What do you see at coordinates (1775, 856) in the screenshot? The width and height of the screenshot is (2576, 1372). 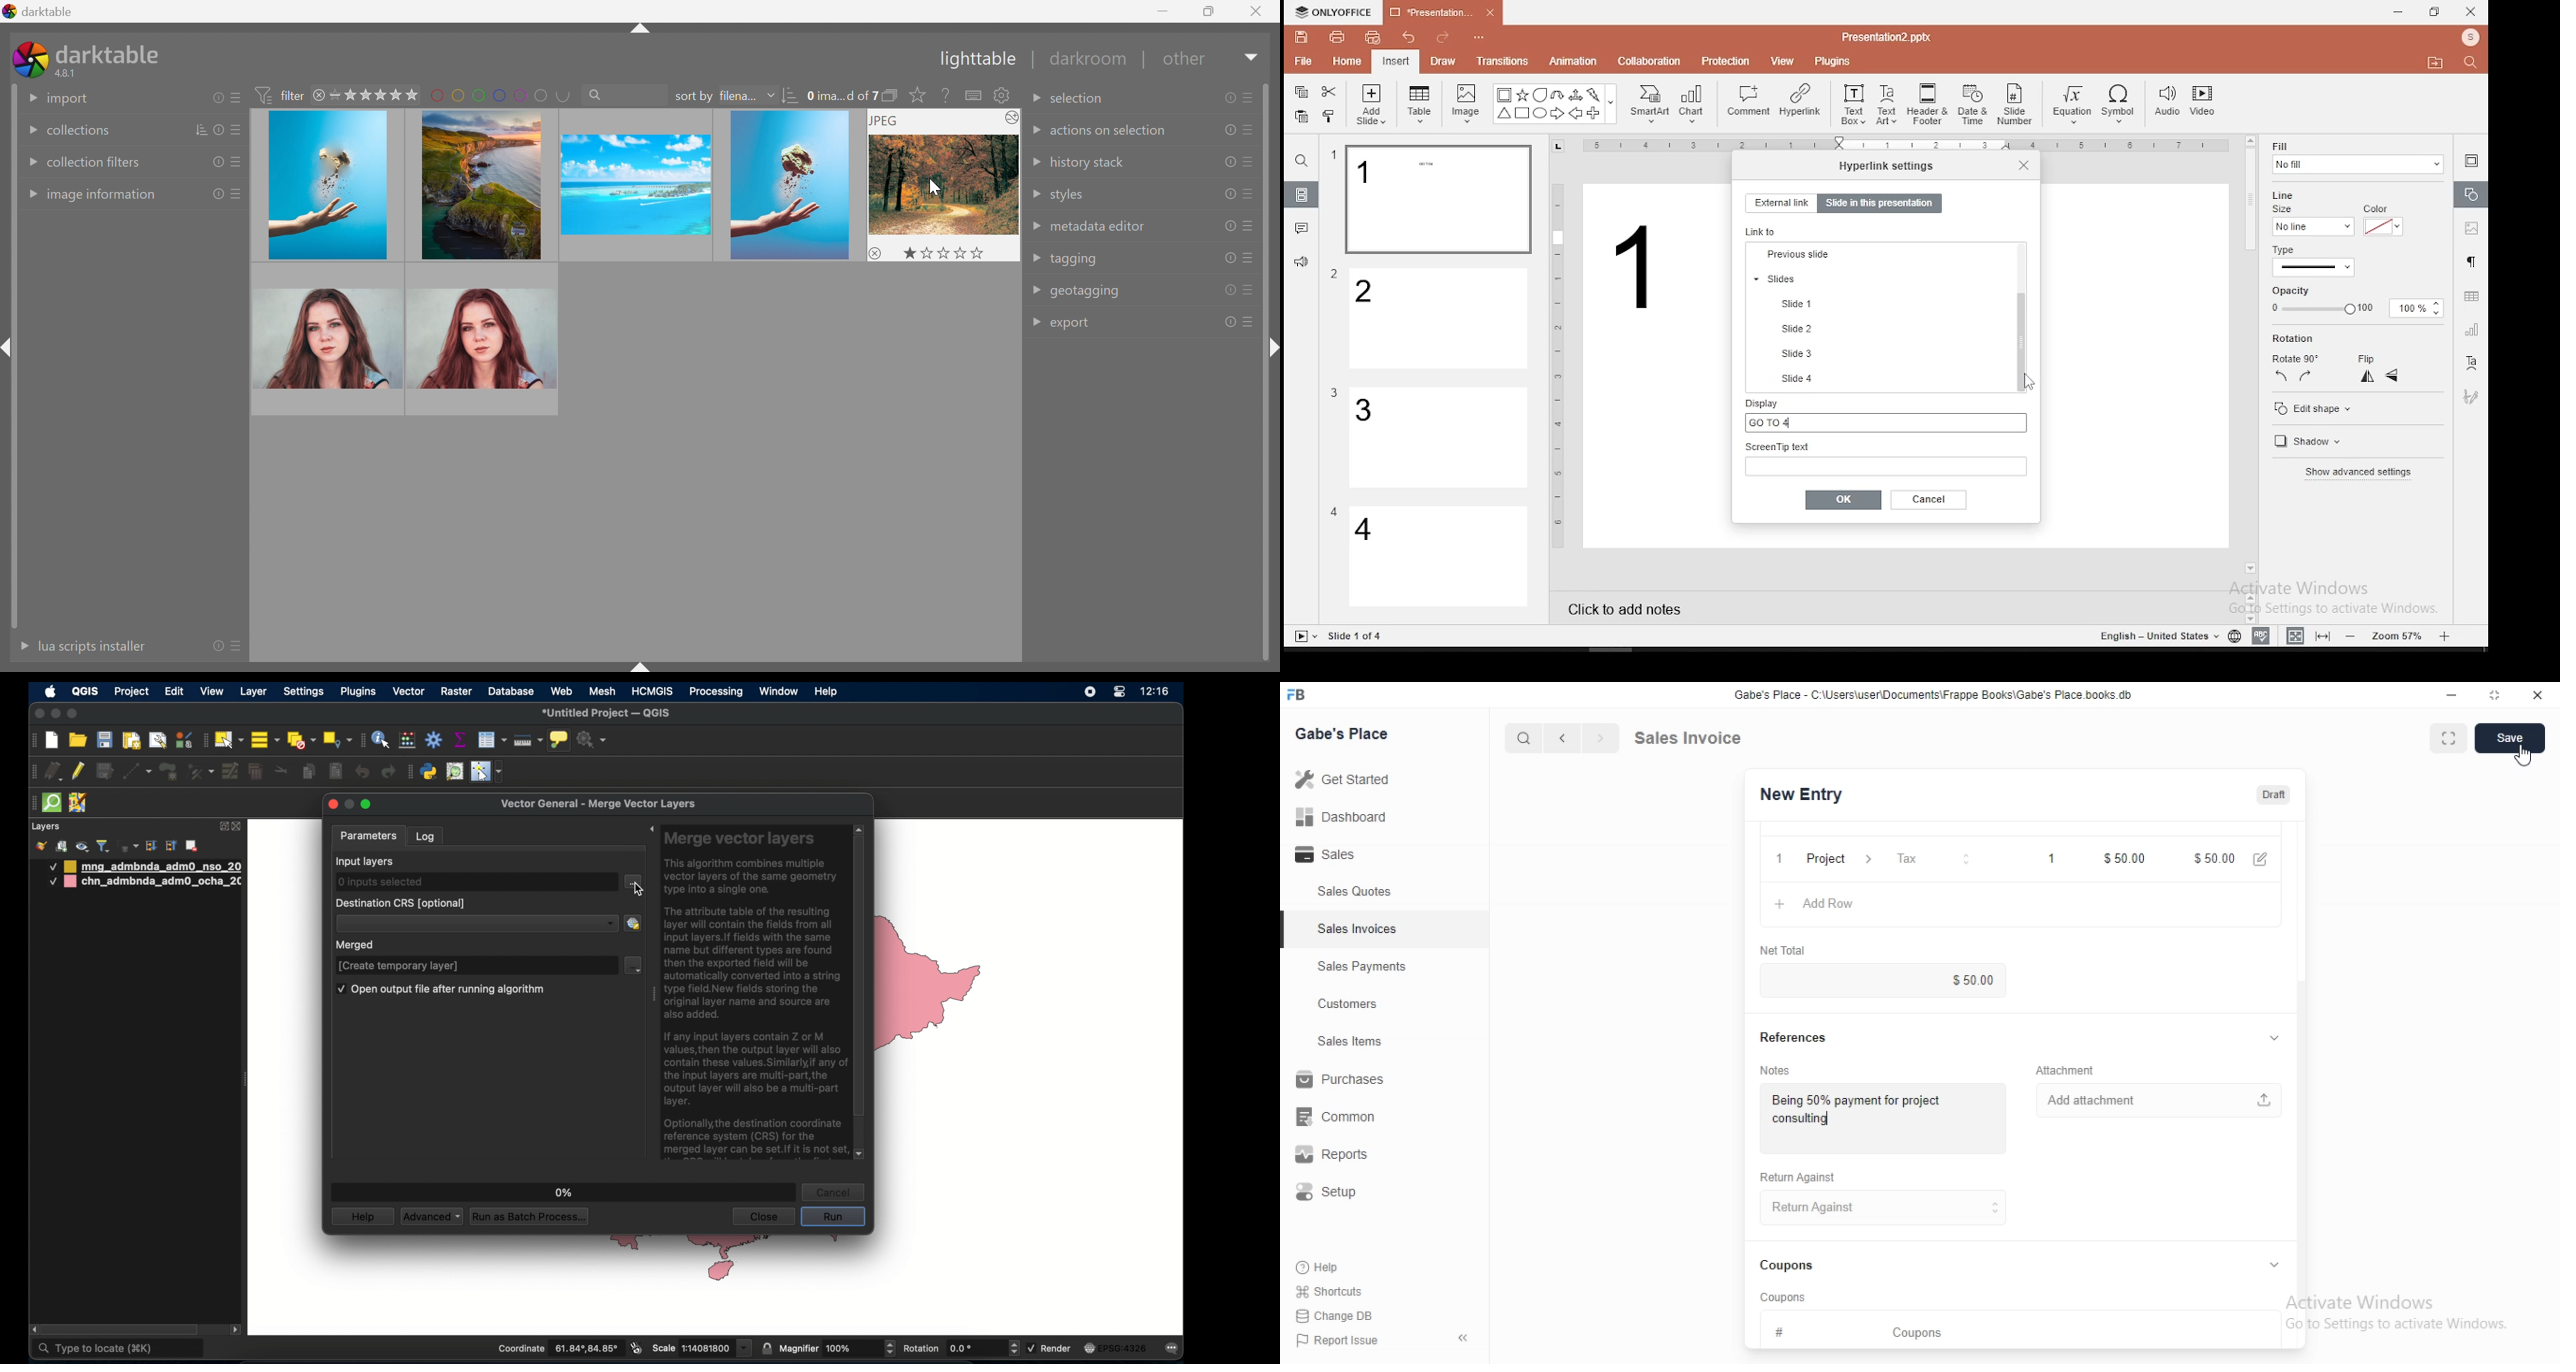 I see `1` at bounding box center [1775, 856].